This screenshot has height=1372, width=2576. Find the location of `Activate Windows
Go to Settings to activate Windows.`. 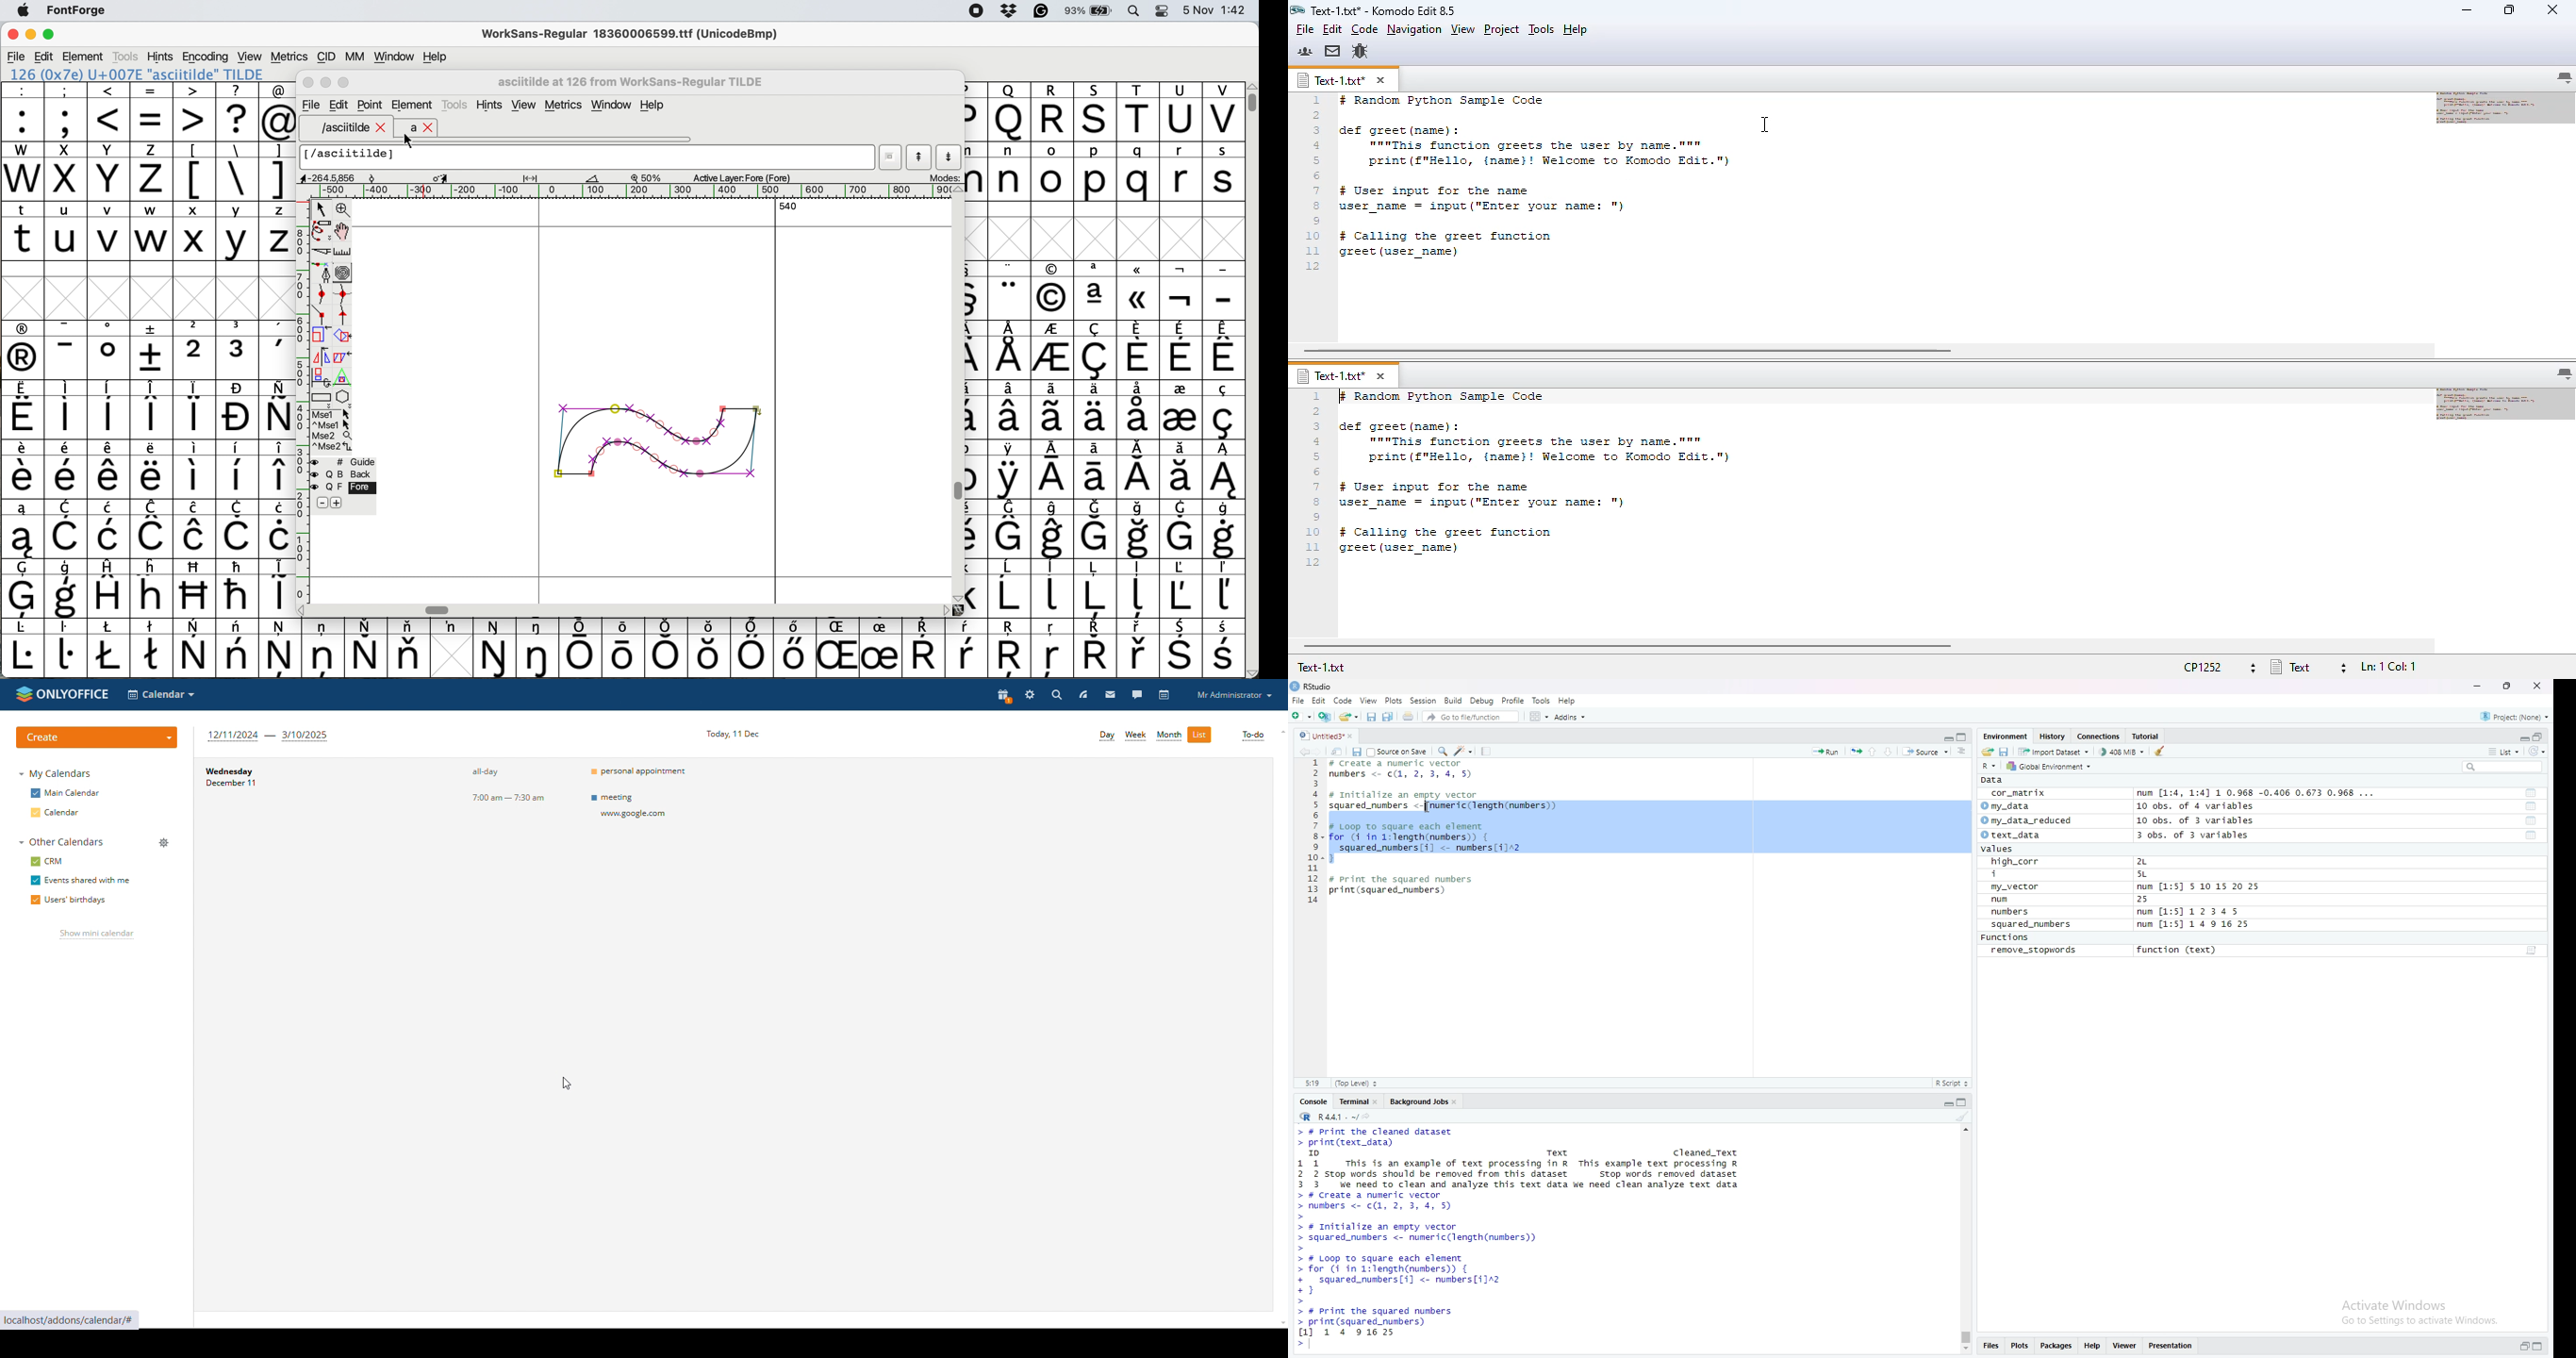

Activate Windows
Go to Settings to activate Windows. is located at coordinates (2422, 1310).